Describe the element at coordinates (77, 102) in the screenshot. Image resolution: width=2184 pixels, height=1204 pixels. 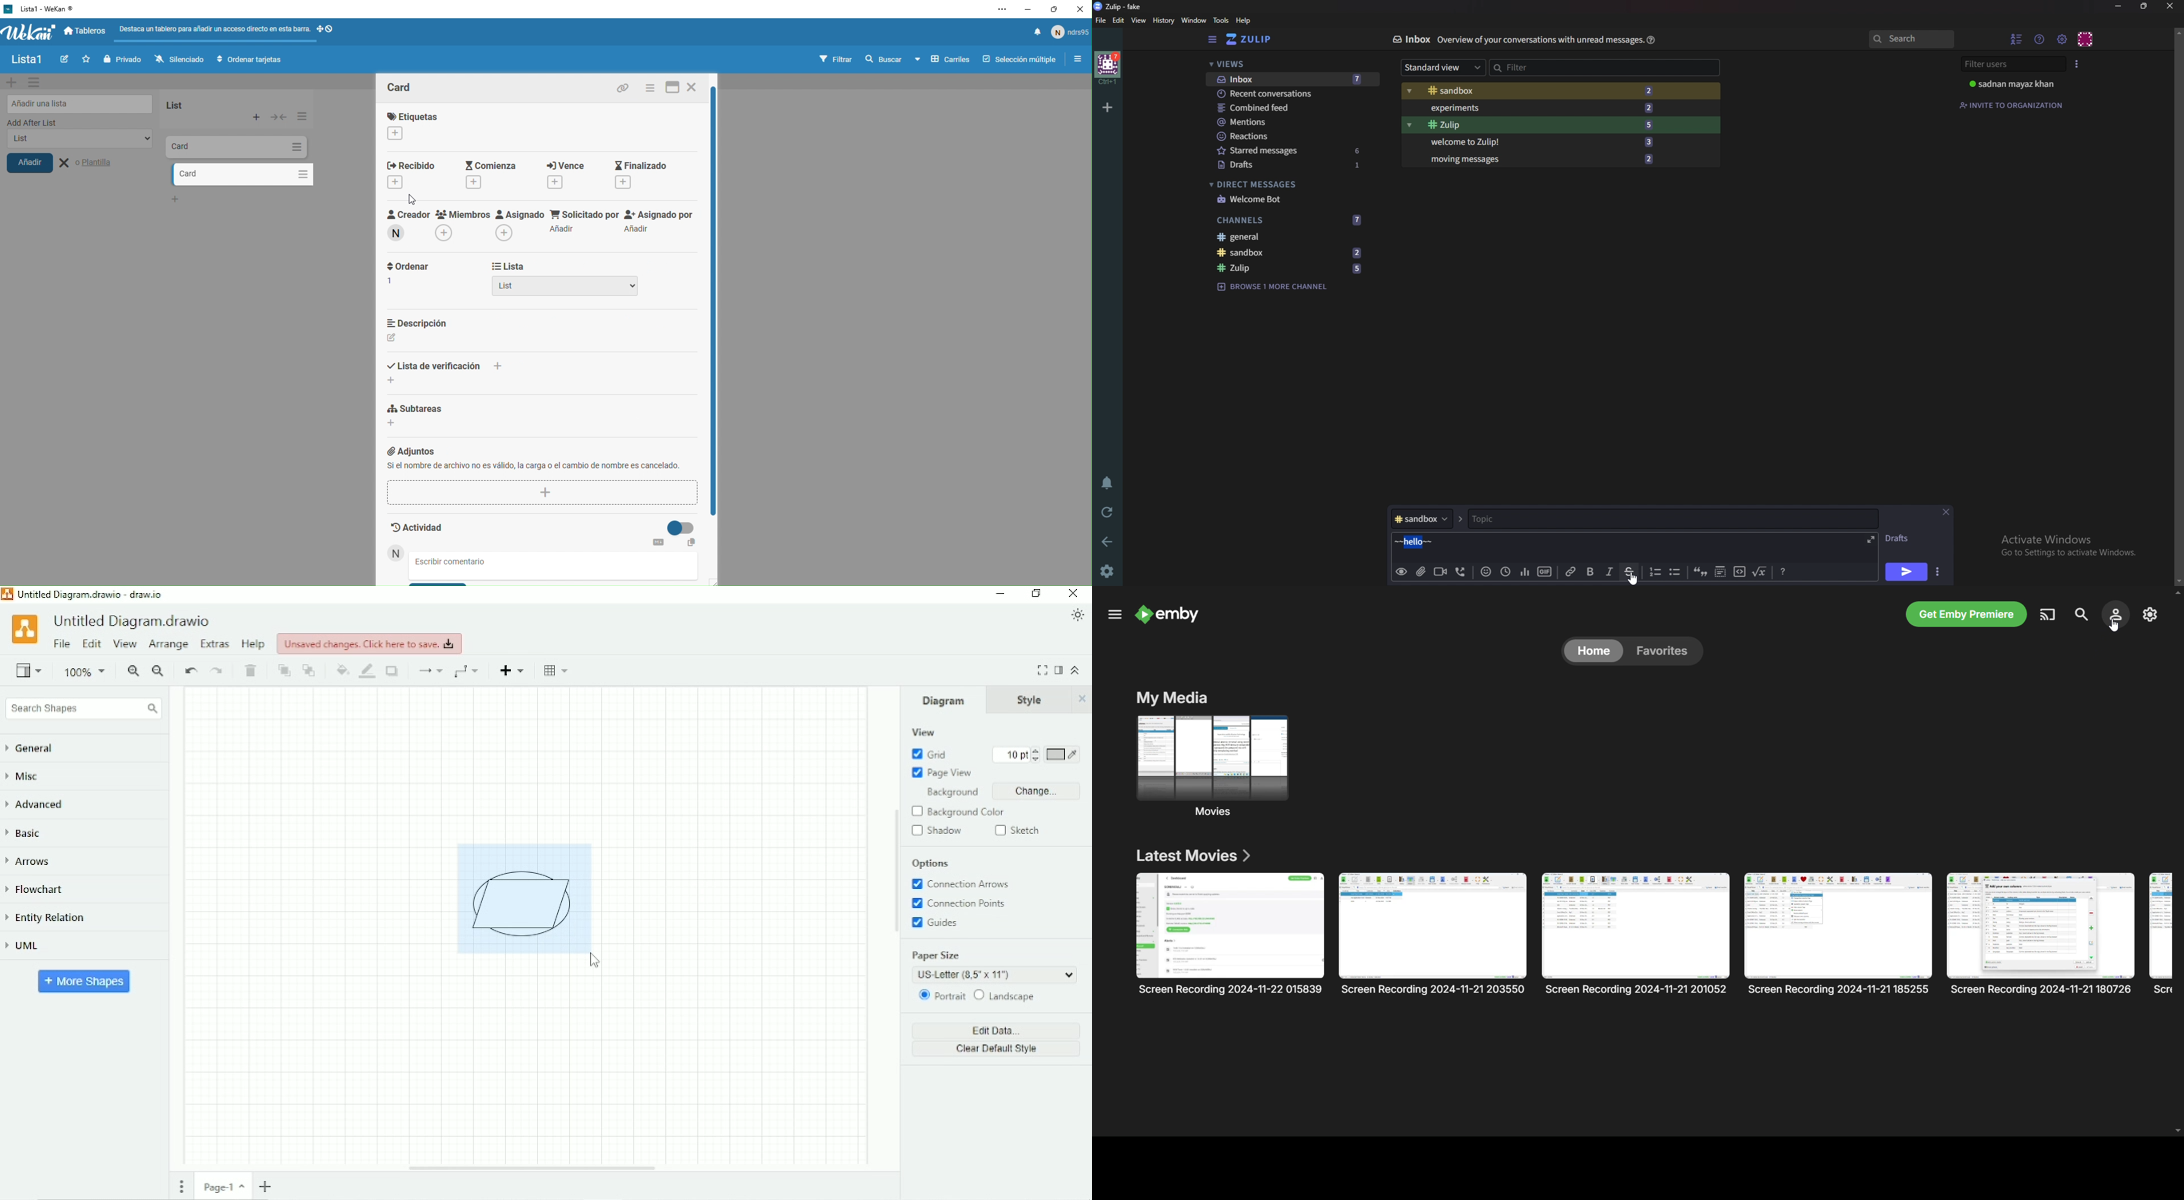
I see `añadir lista` at that location.